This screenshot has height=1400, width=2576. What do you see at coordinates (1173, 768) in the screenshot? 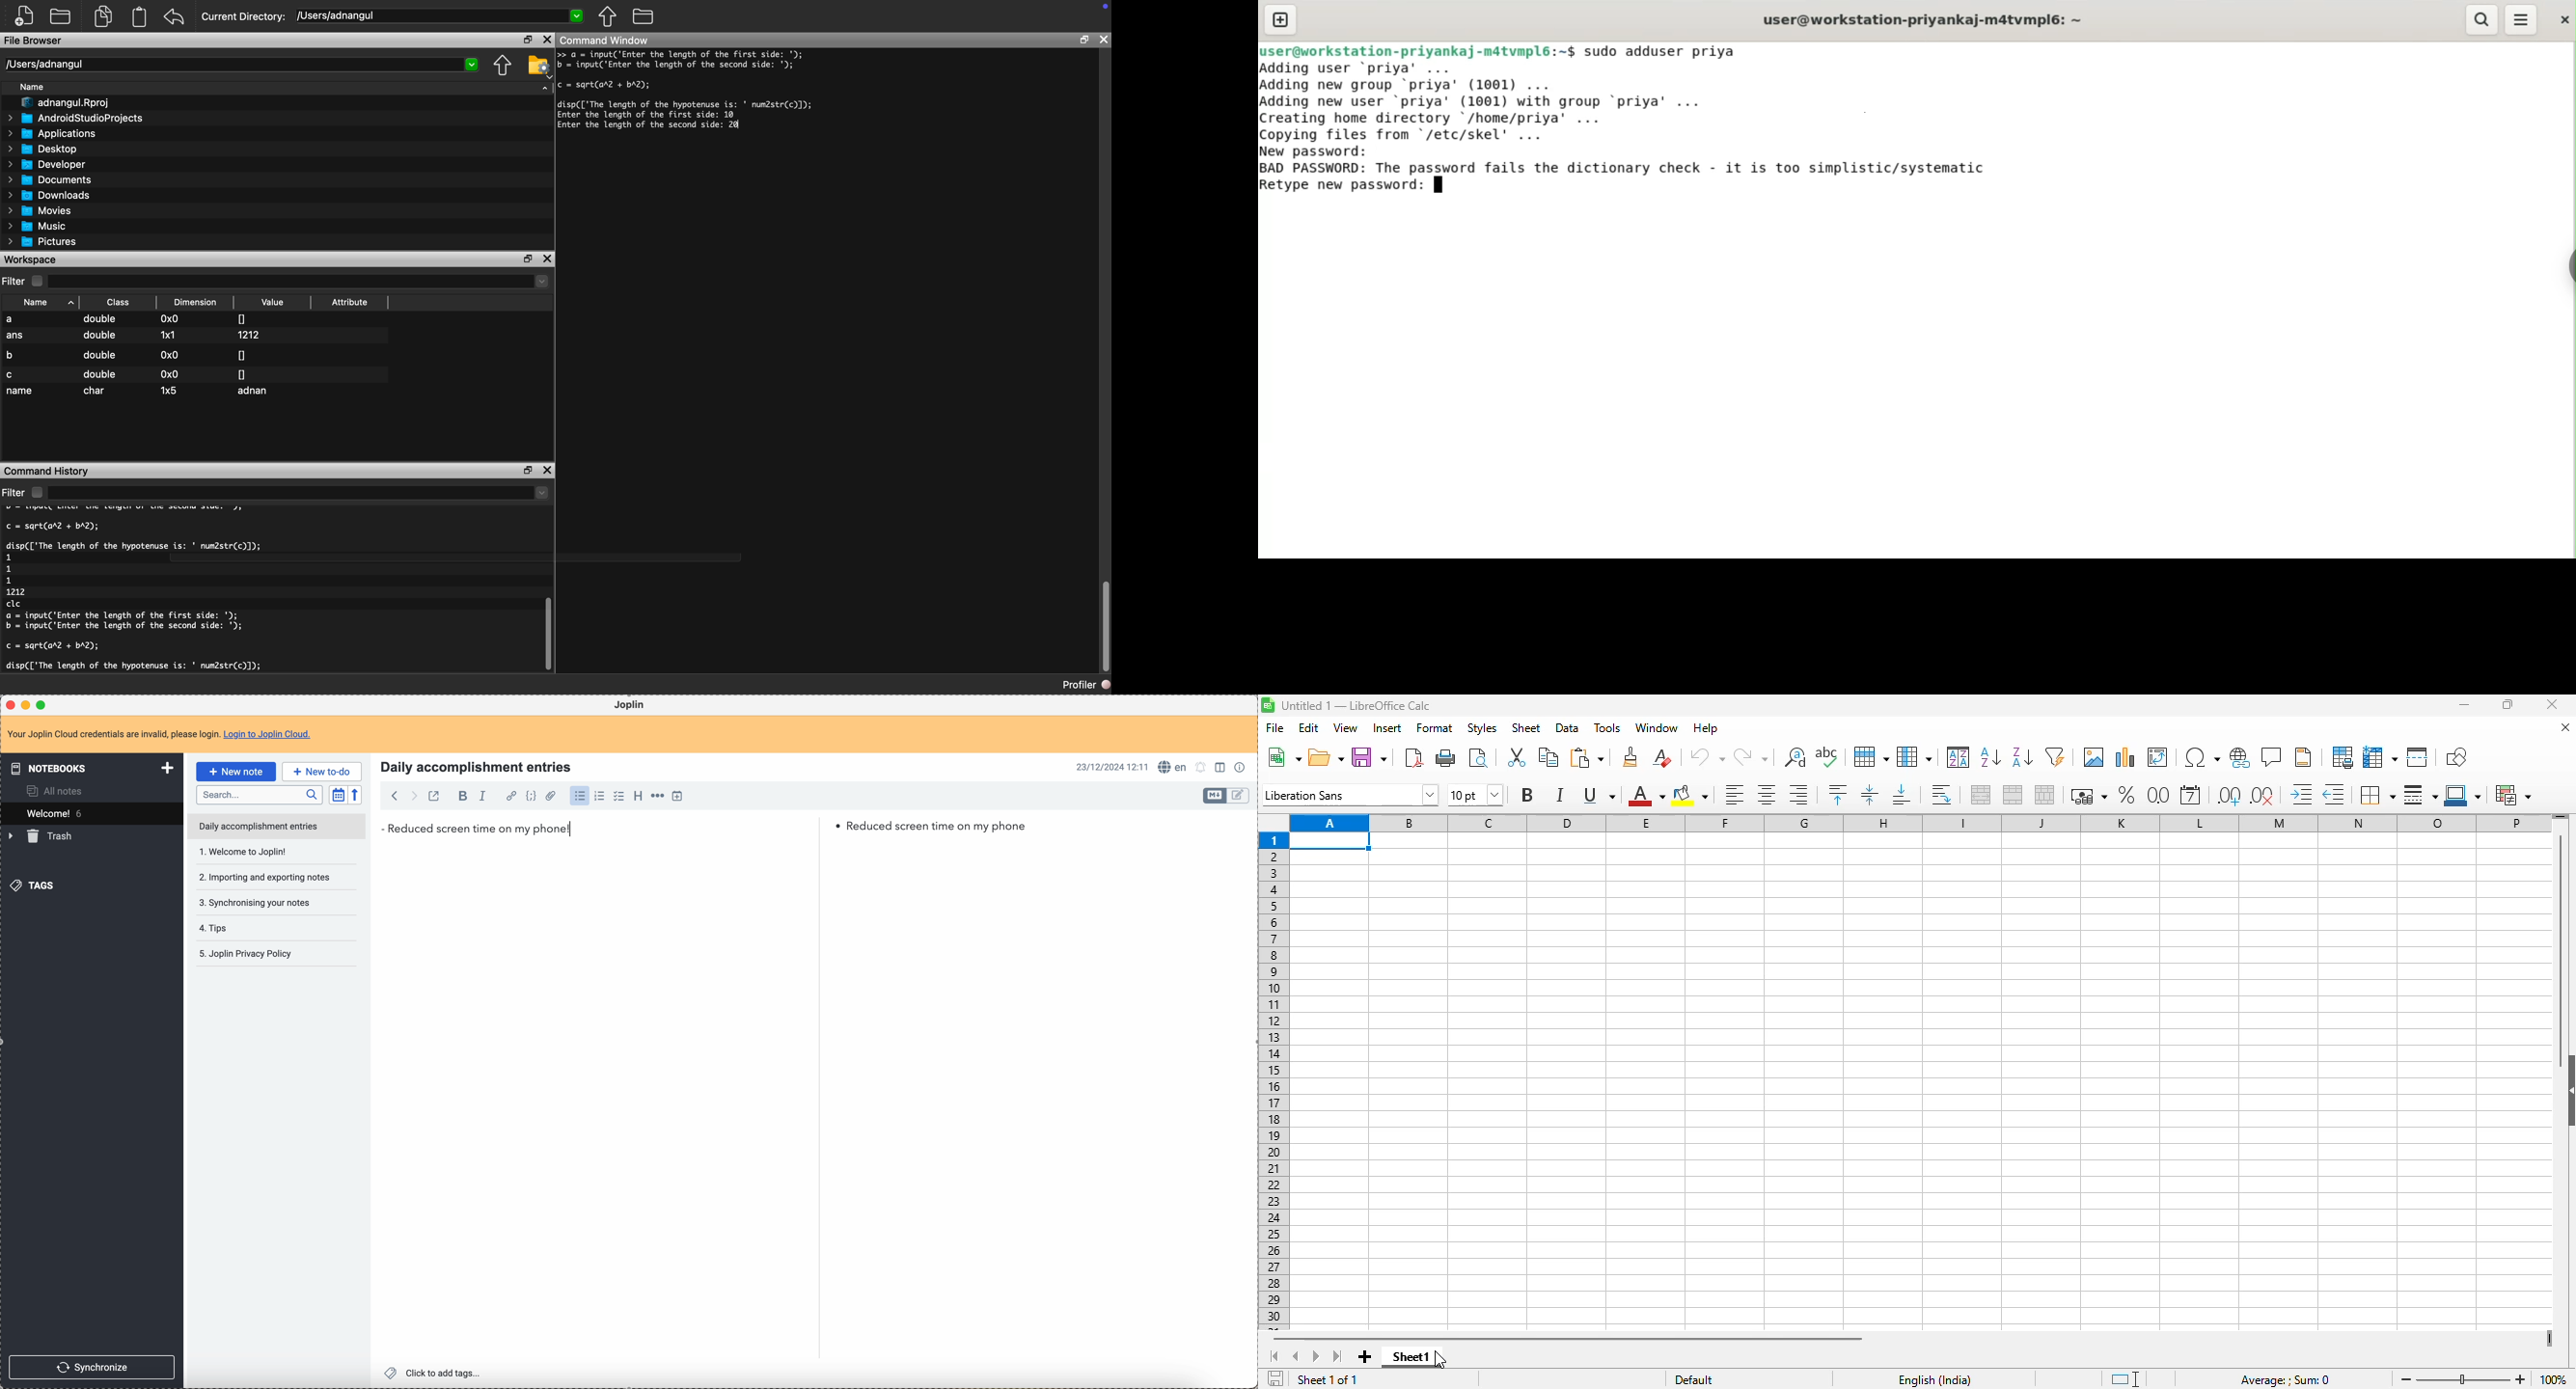
I see `spell checker` at bounding box center [1173, 768].